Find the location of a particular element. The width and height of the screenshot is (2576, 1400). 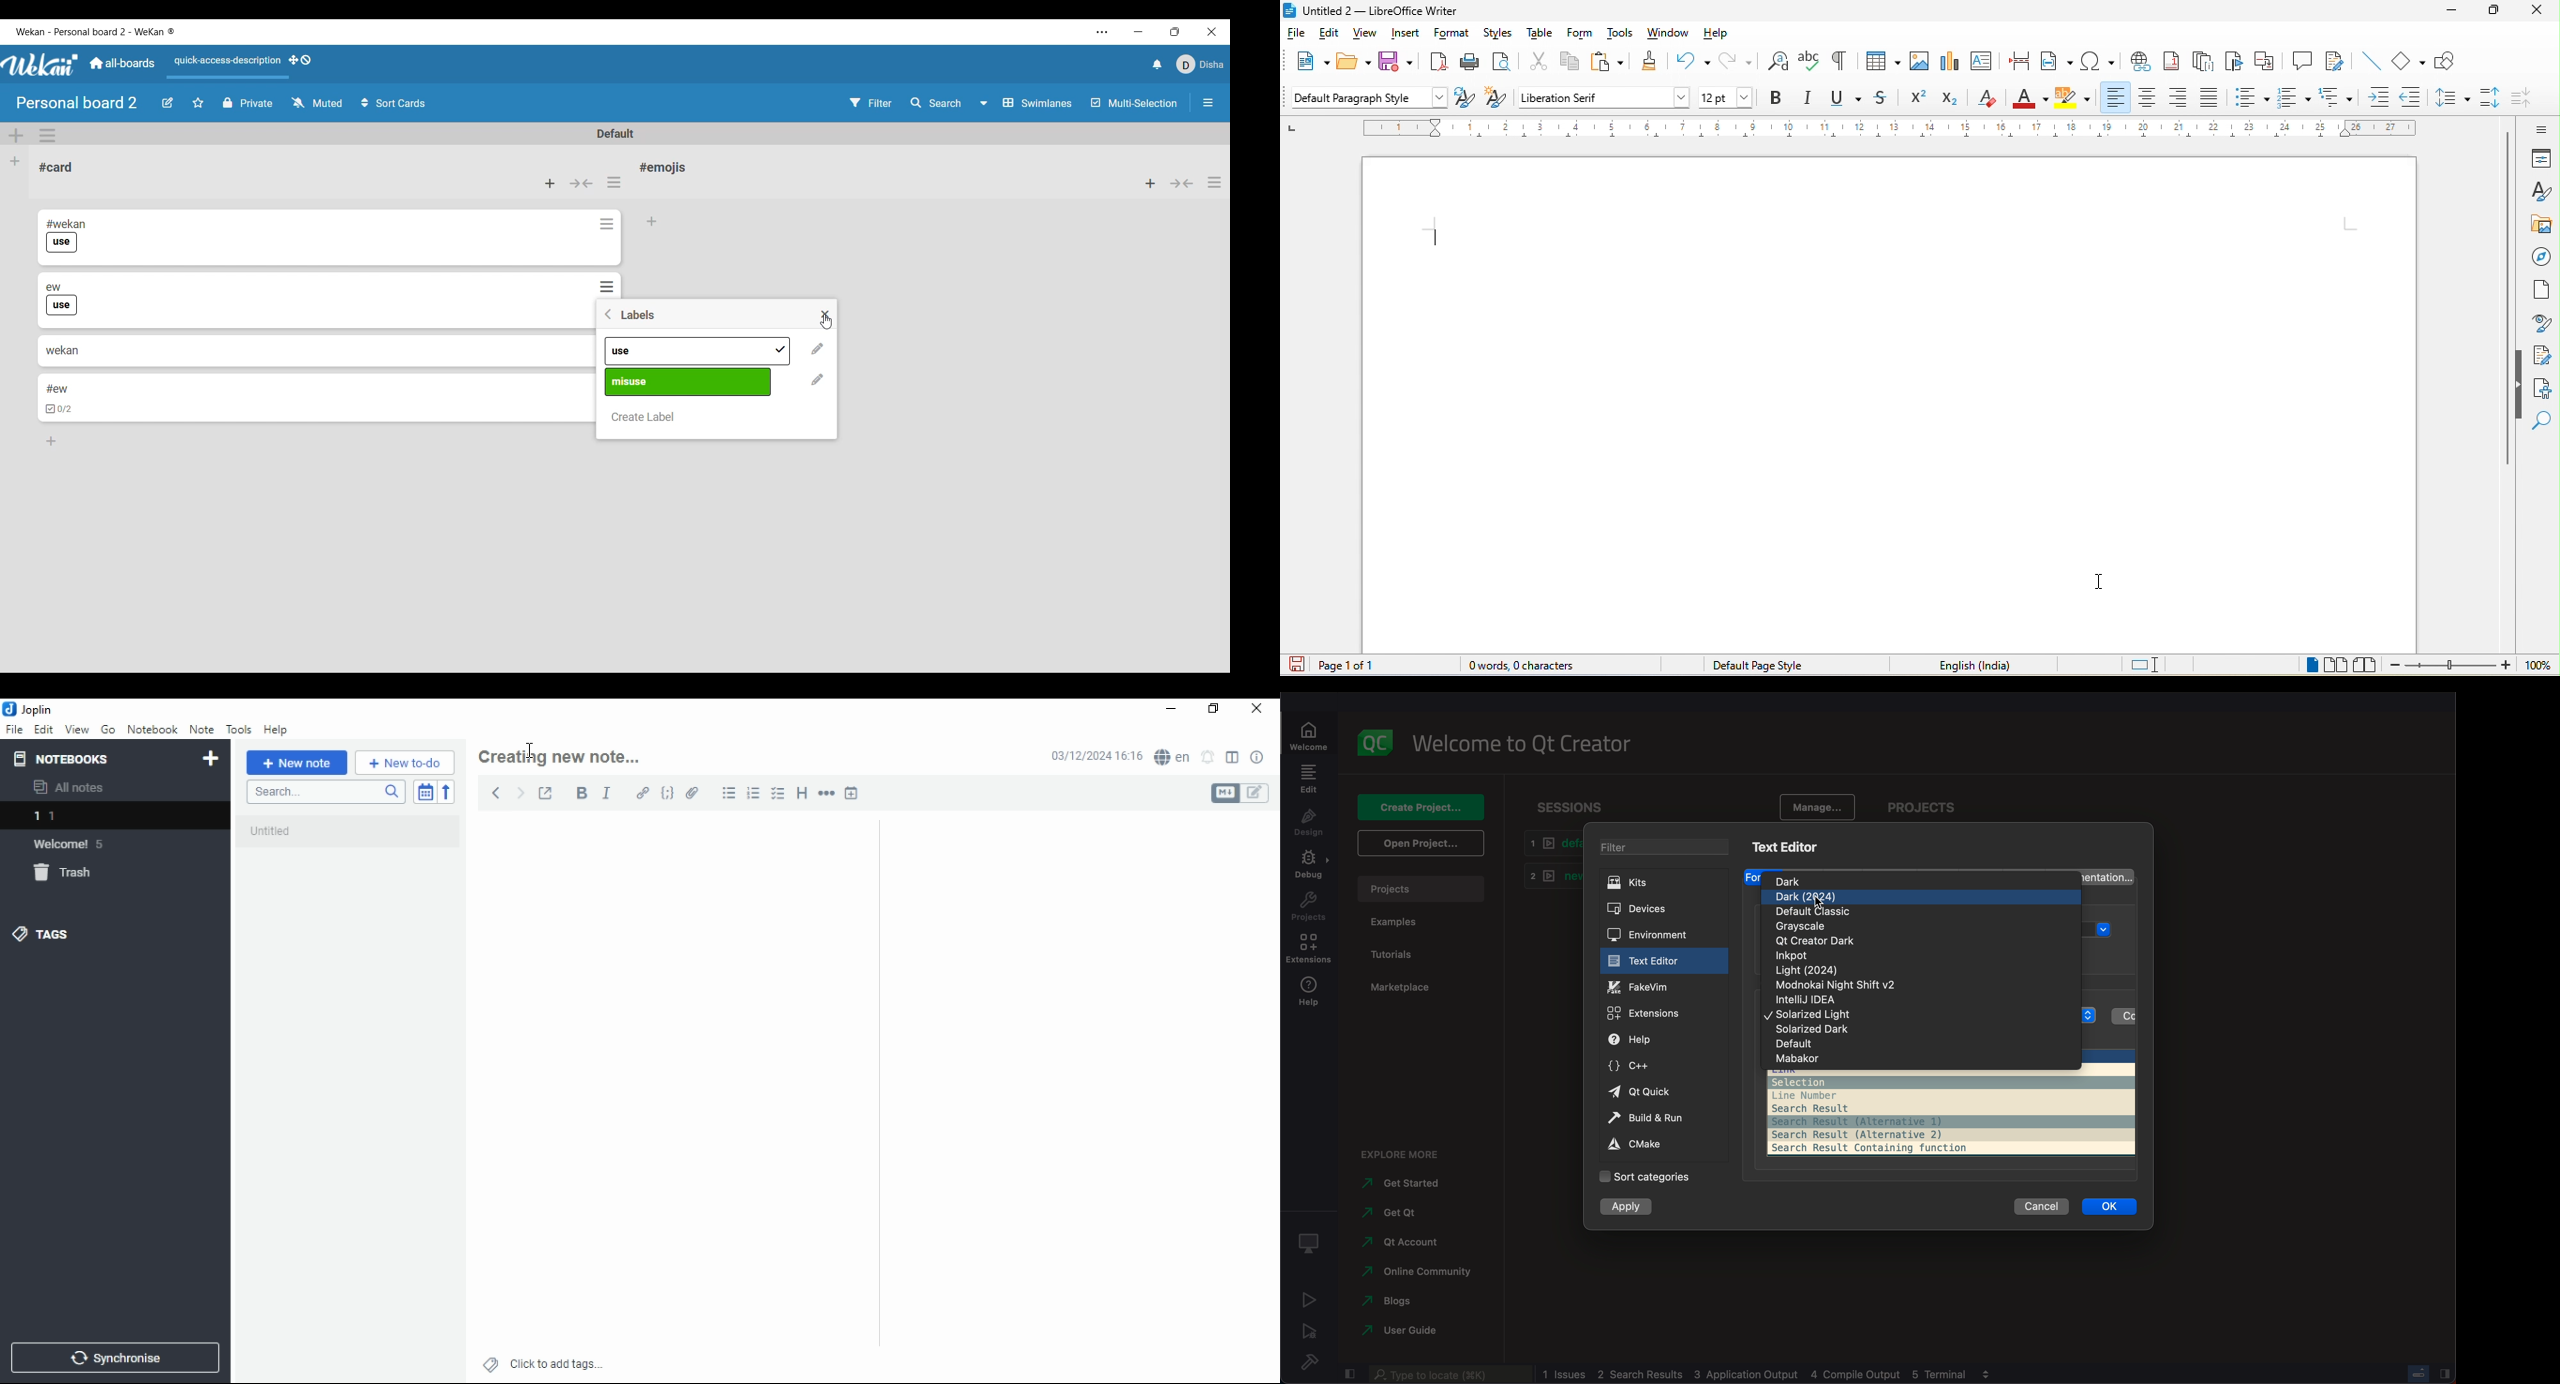

forward is located at coordinates (520, 791).